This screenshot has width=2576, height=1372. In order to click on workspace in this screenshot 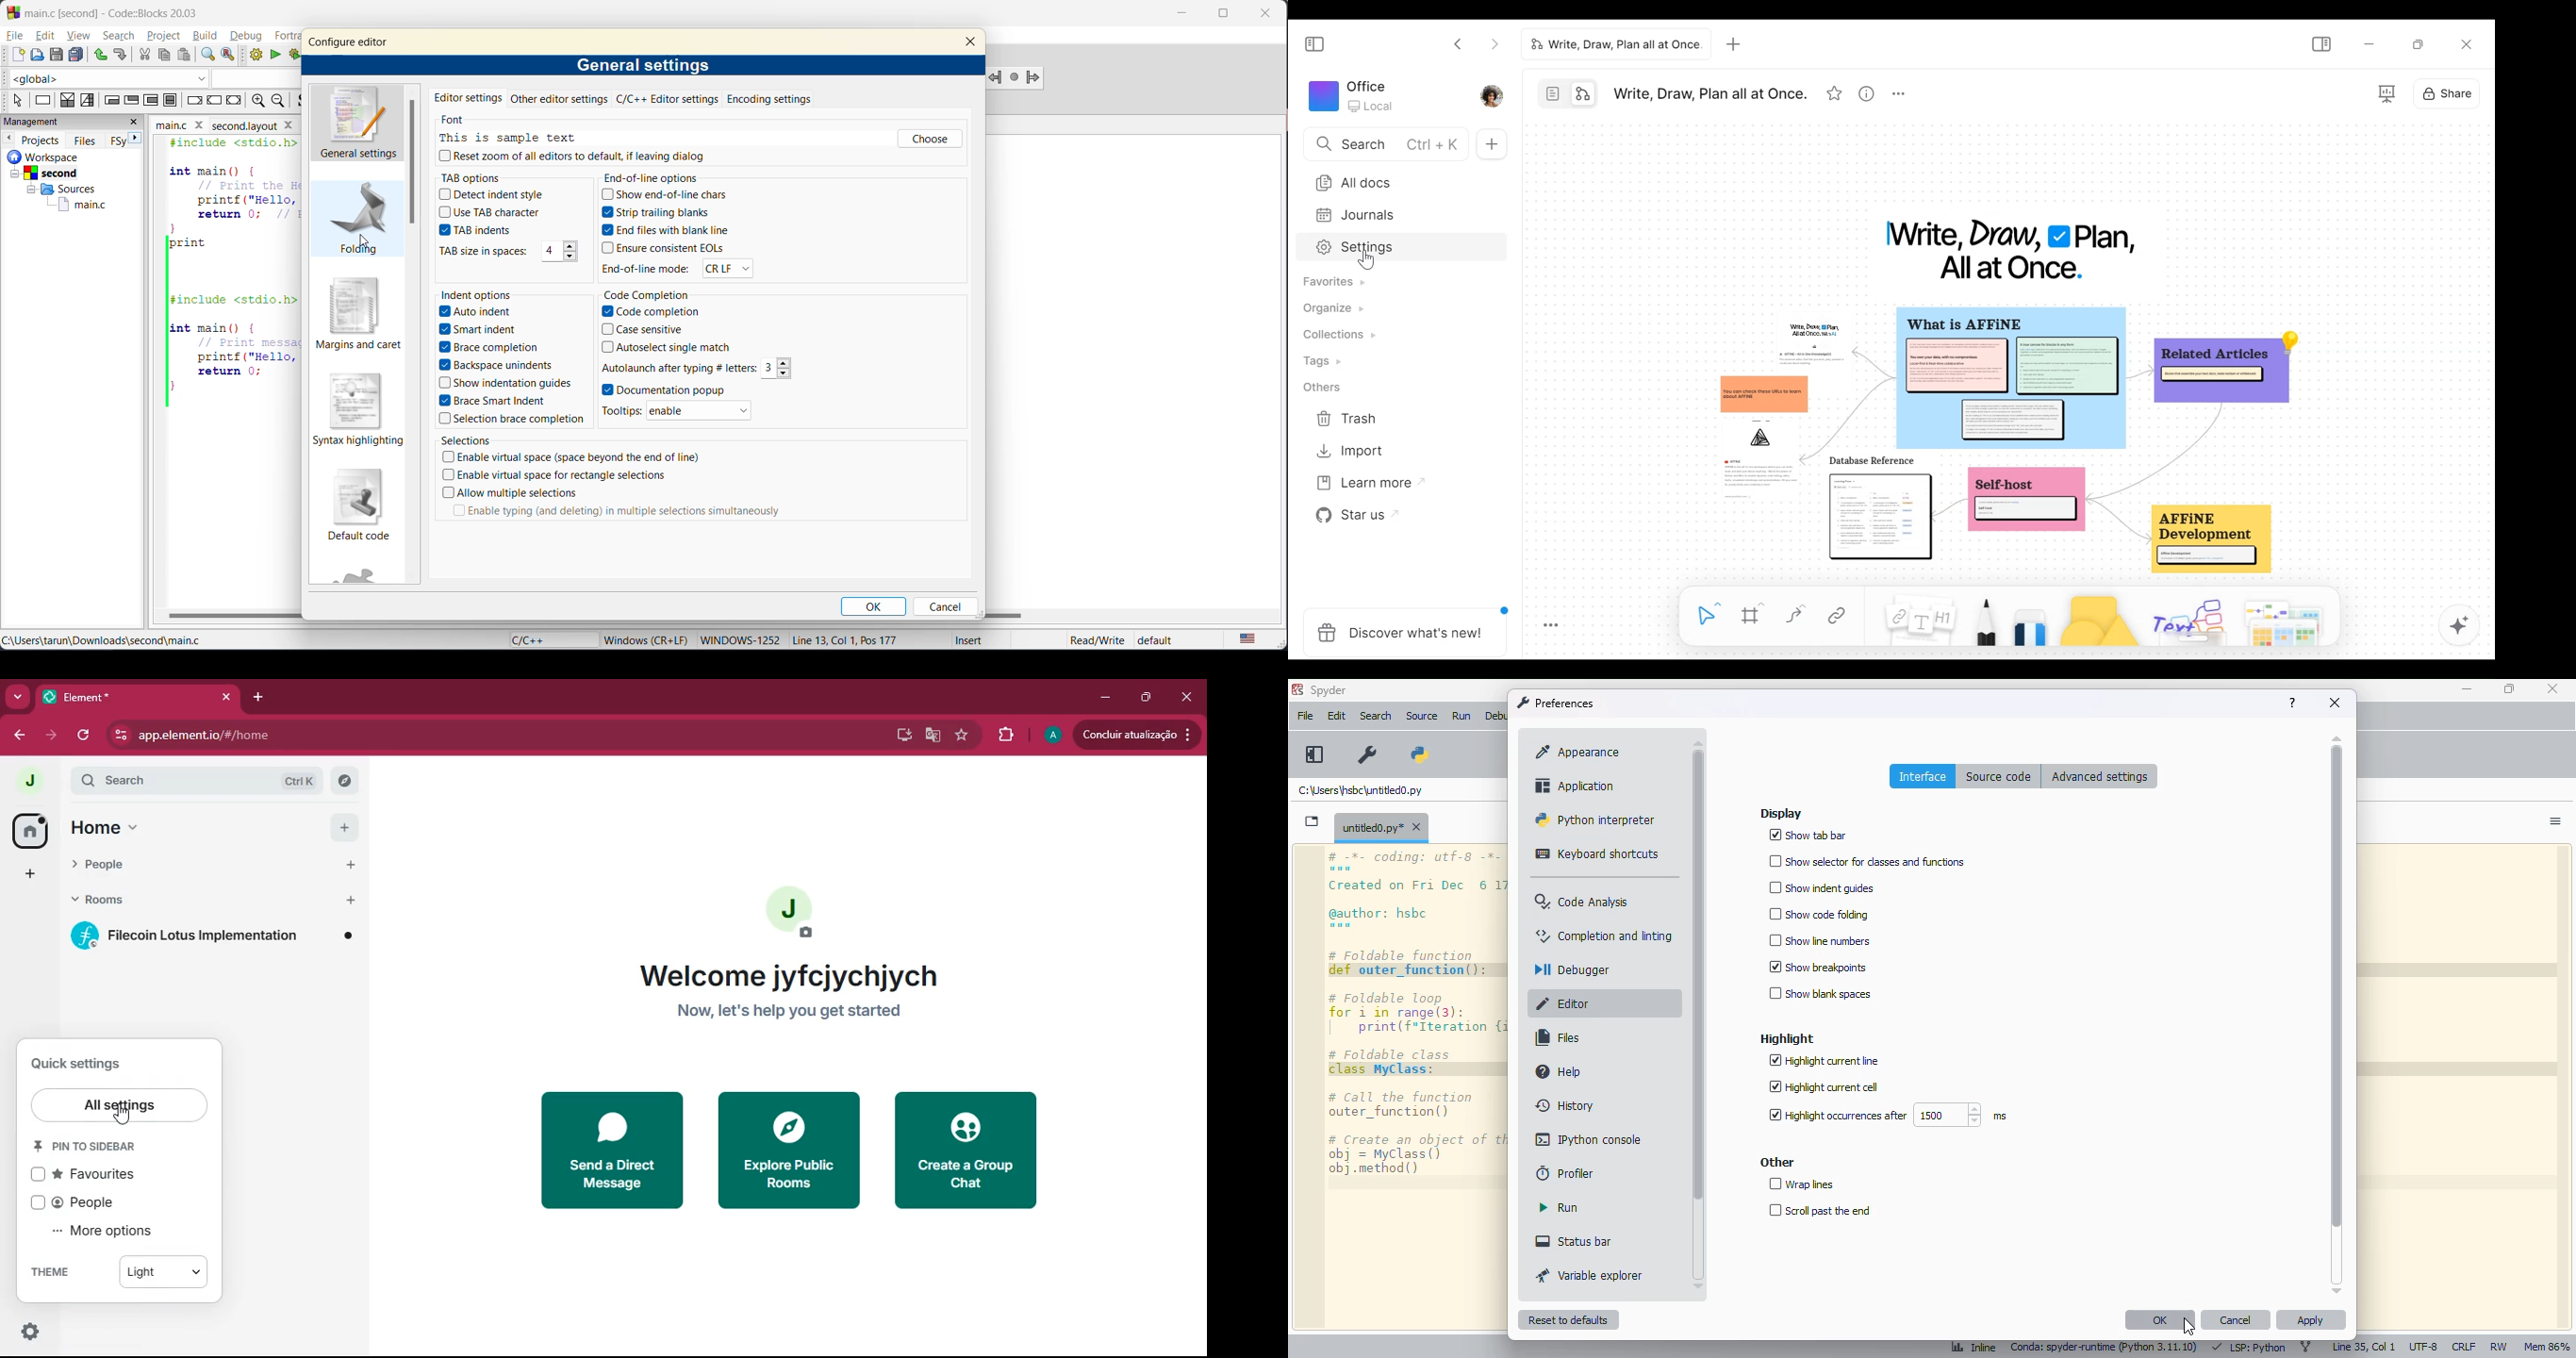, I will do `click(63, 156)`.